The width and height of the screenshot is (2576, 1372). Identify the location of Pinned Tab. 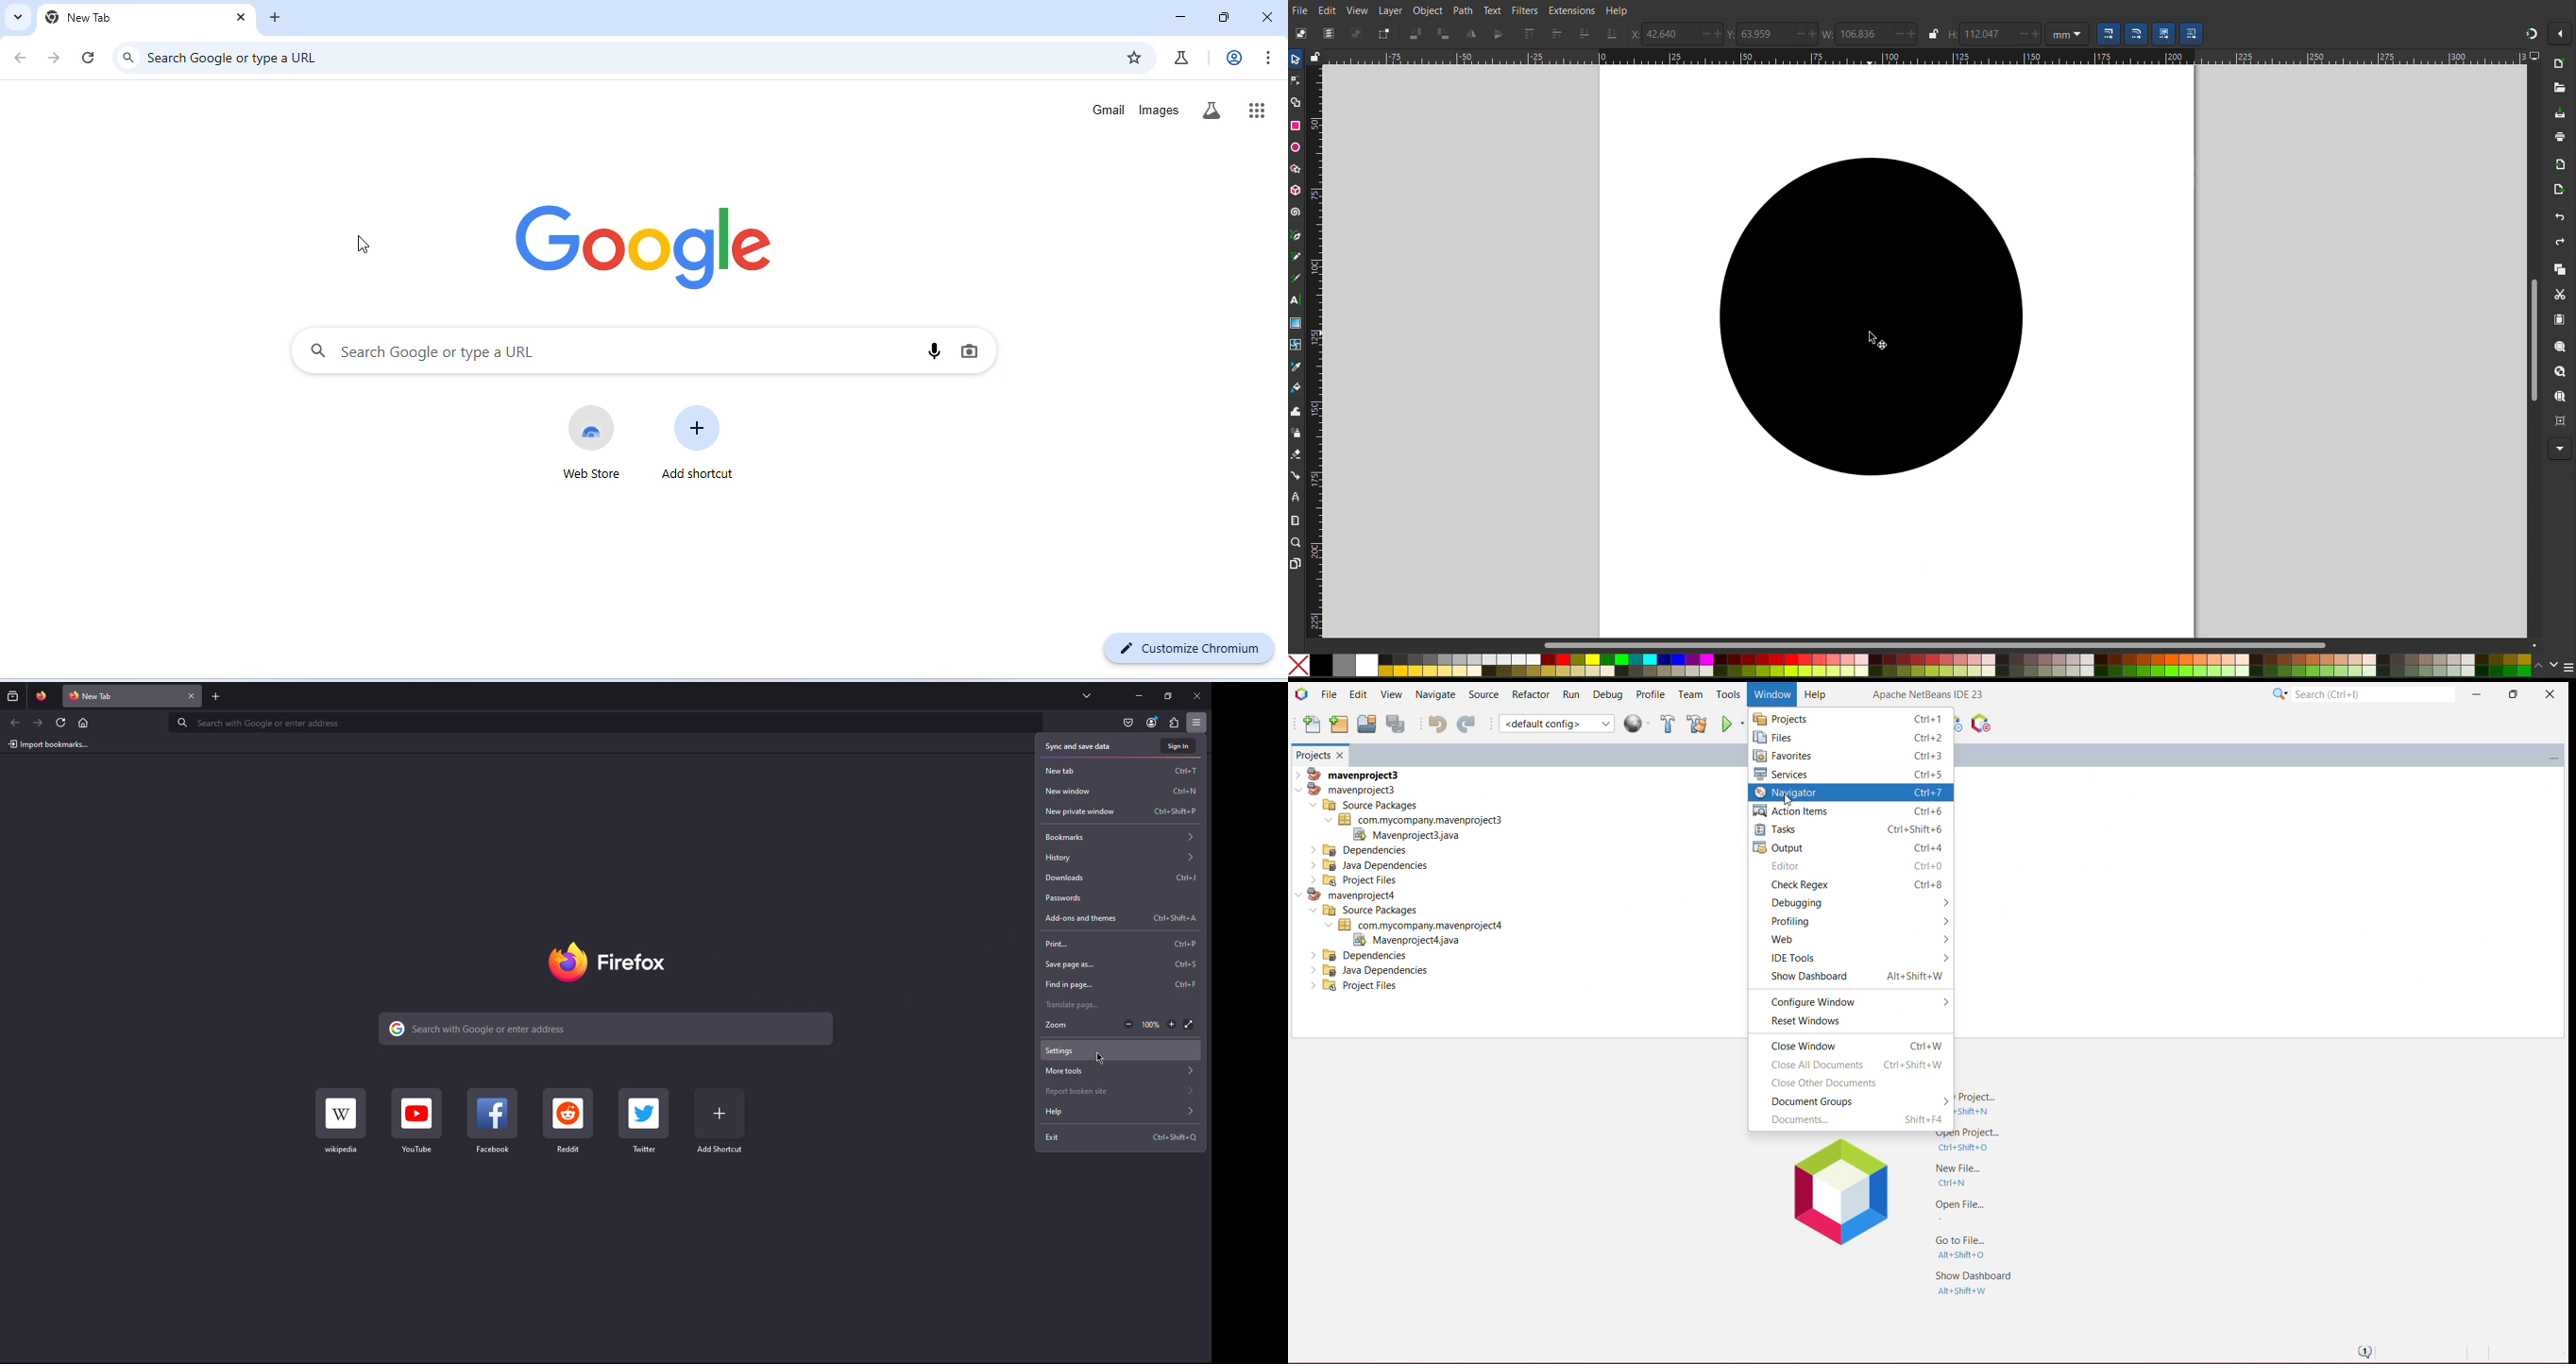
(41, 696).